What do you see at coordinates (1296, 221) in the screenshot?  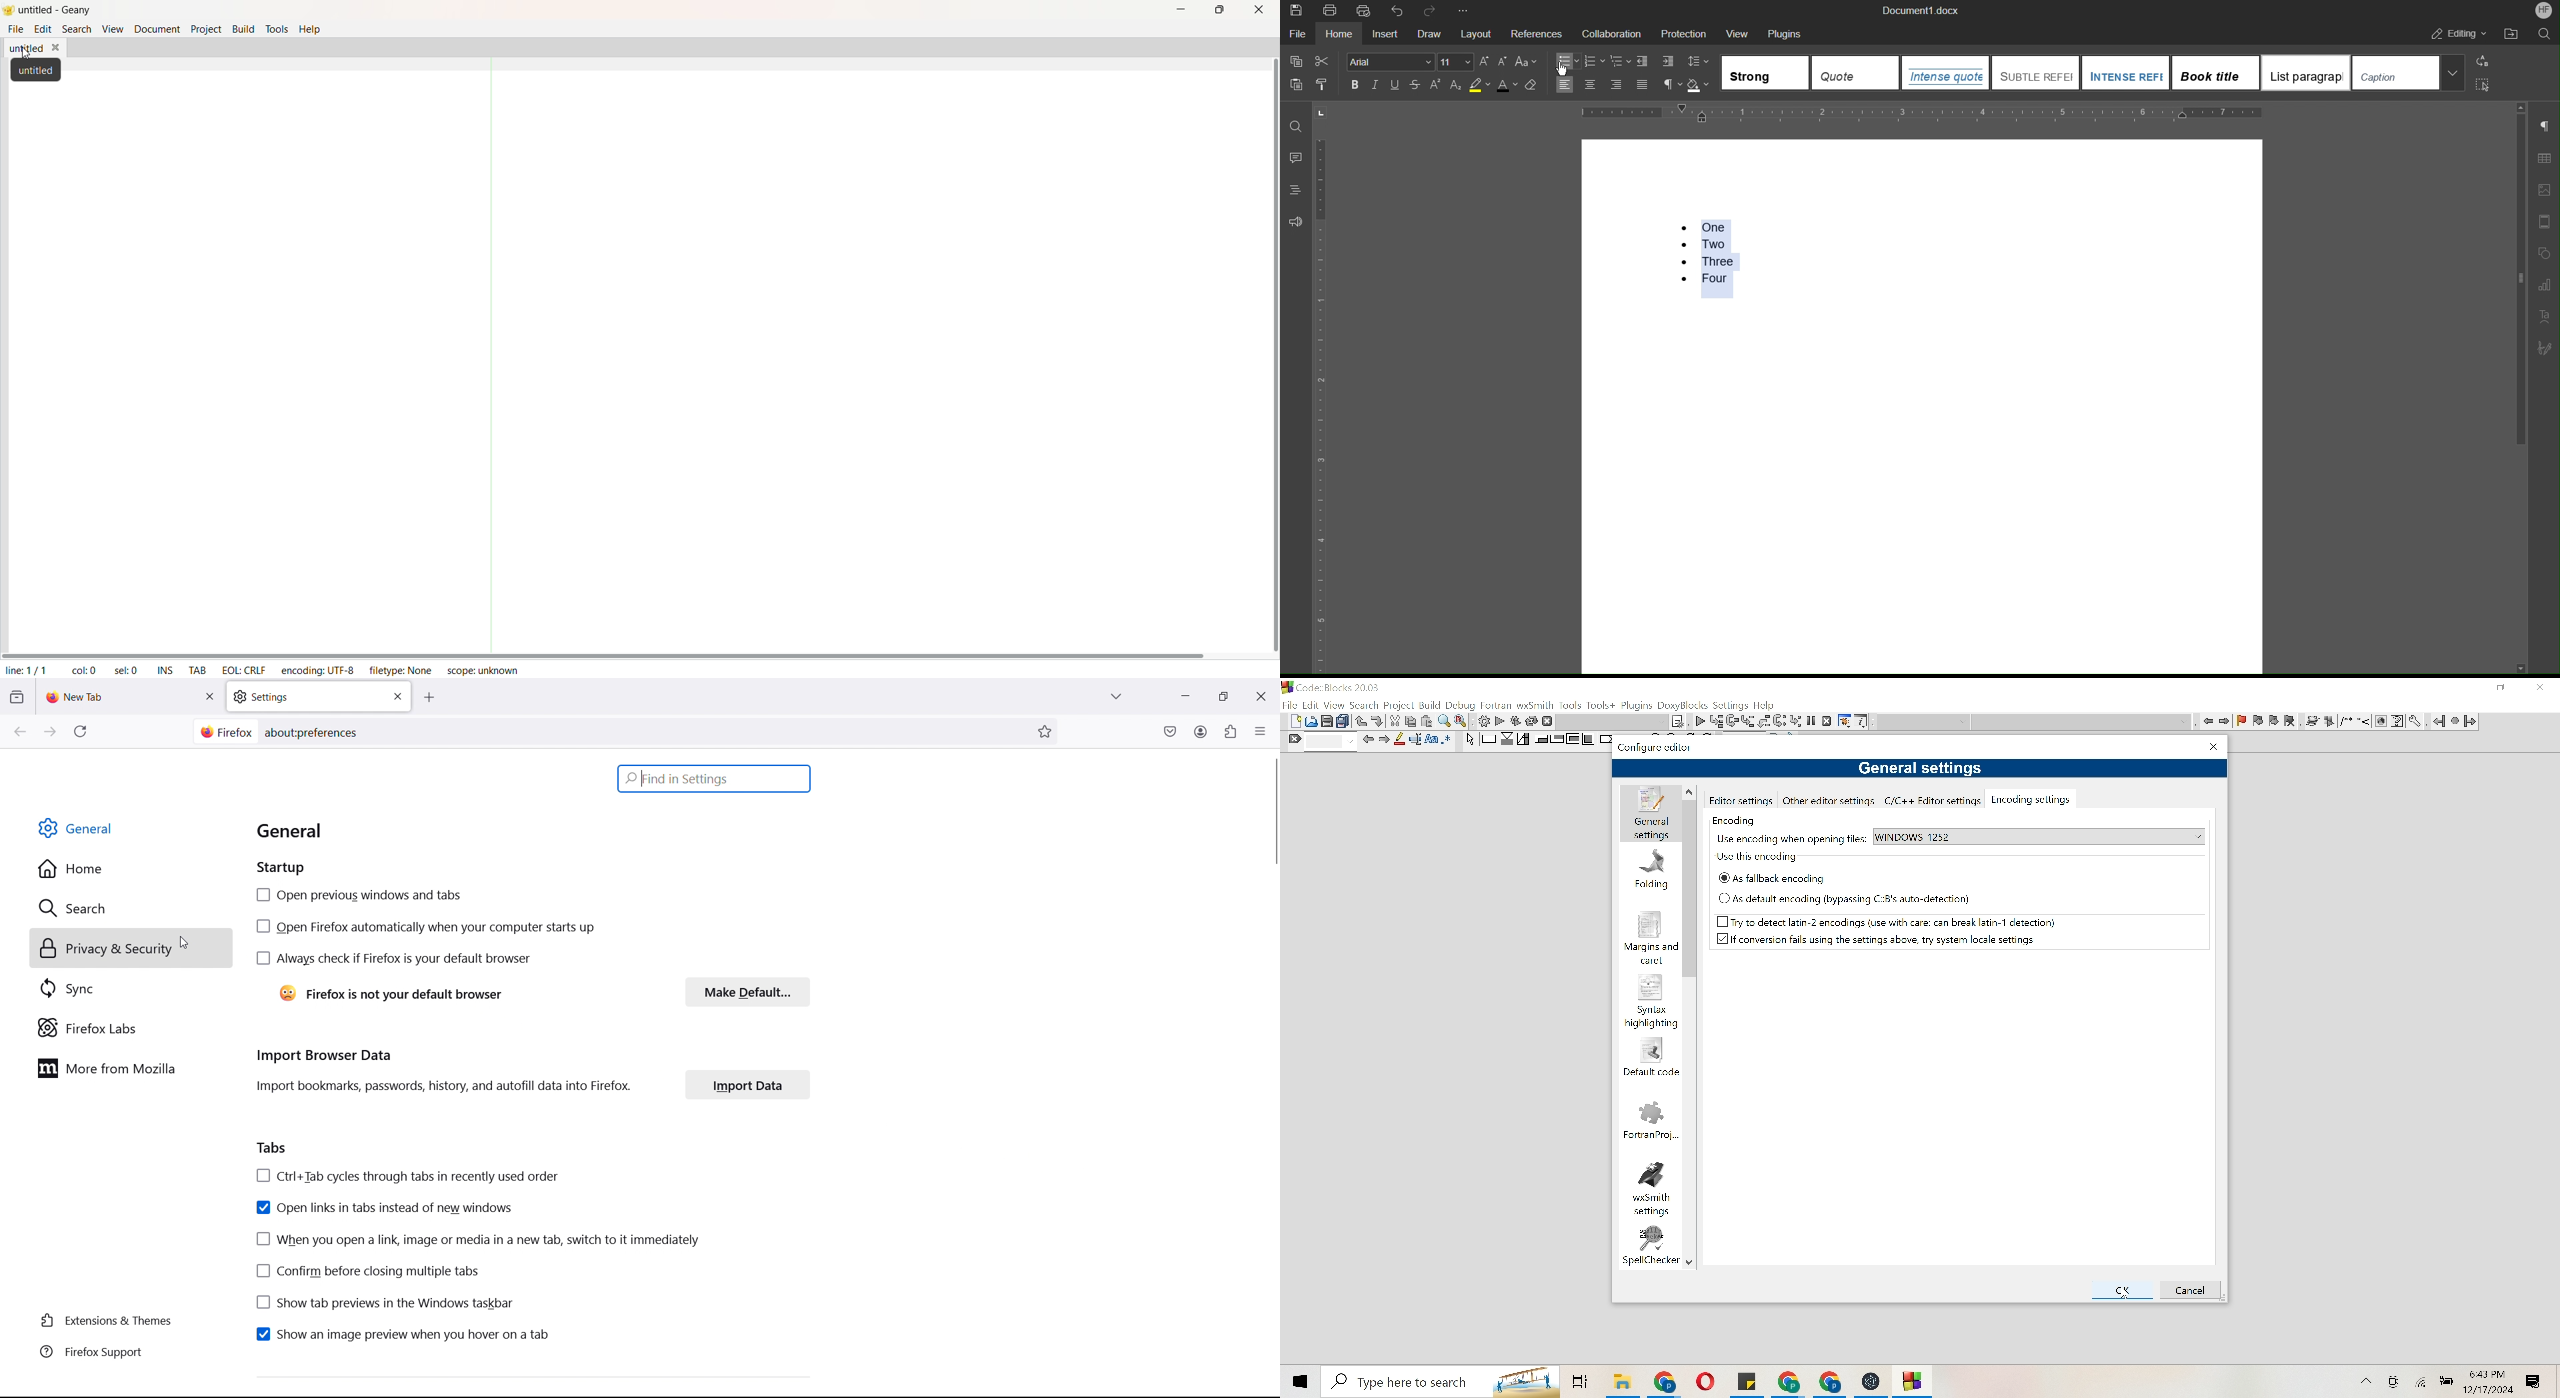 I see `Feedback and Support` at bounding box center [1296, 221].